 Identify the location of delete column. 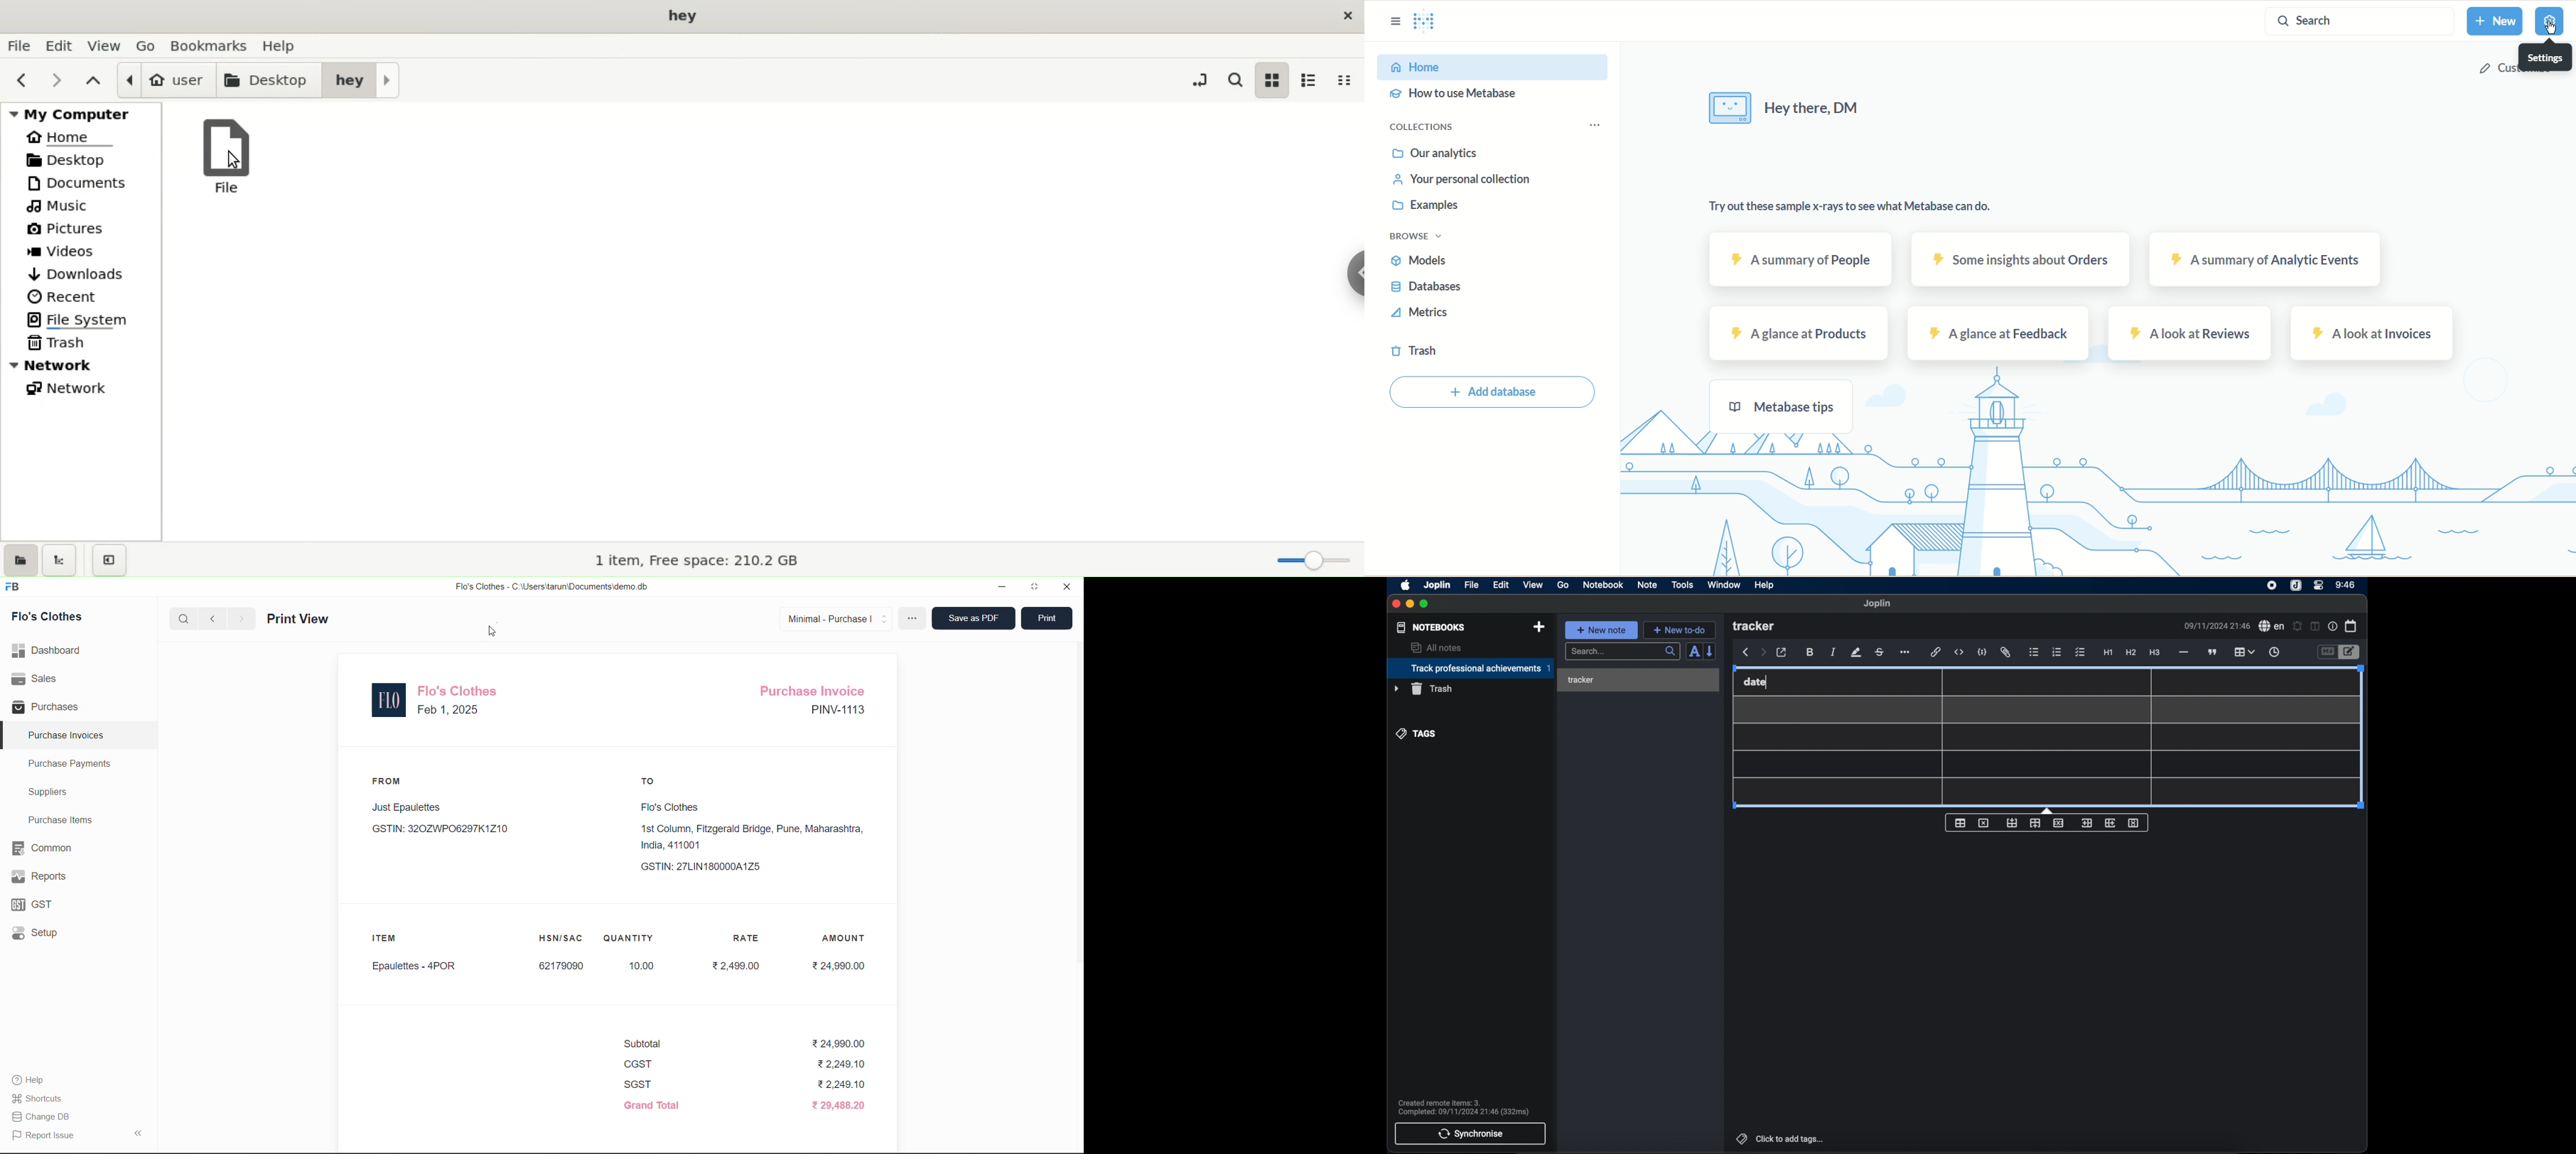
(2134, 823).